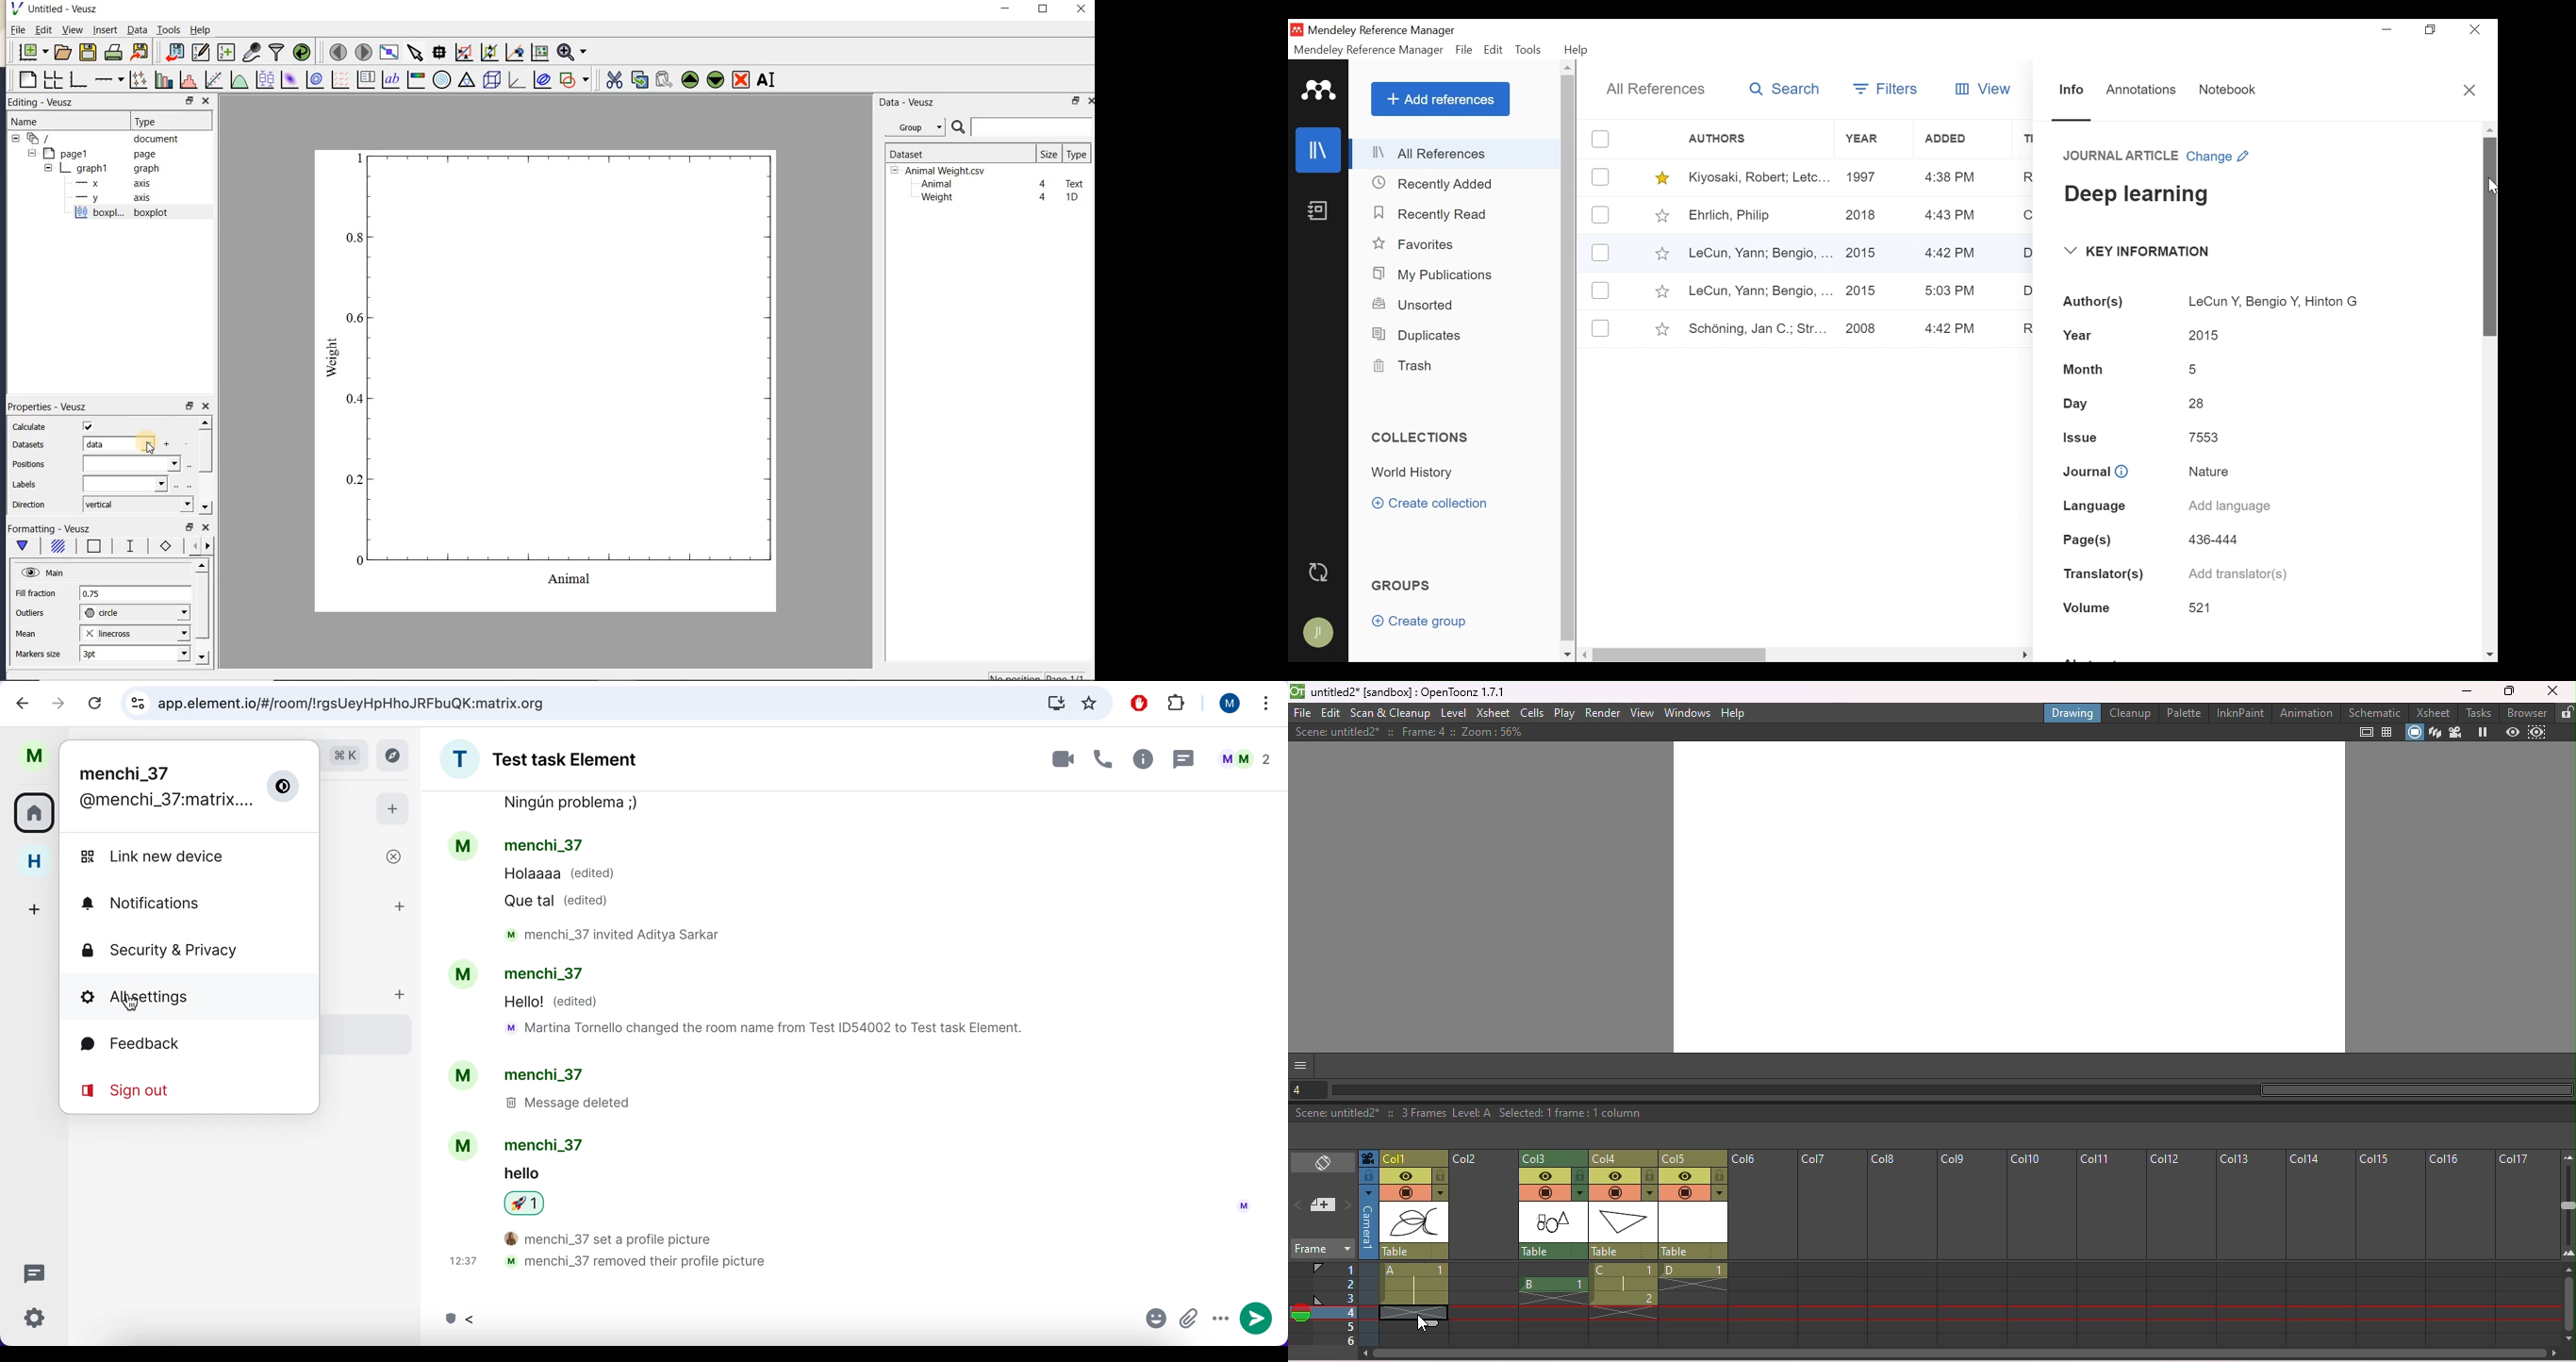  I want to click on Xsheet, so click(1493, 714).